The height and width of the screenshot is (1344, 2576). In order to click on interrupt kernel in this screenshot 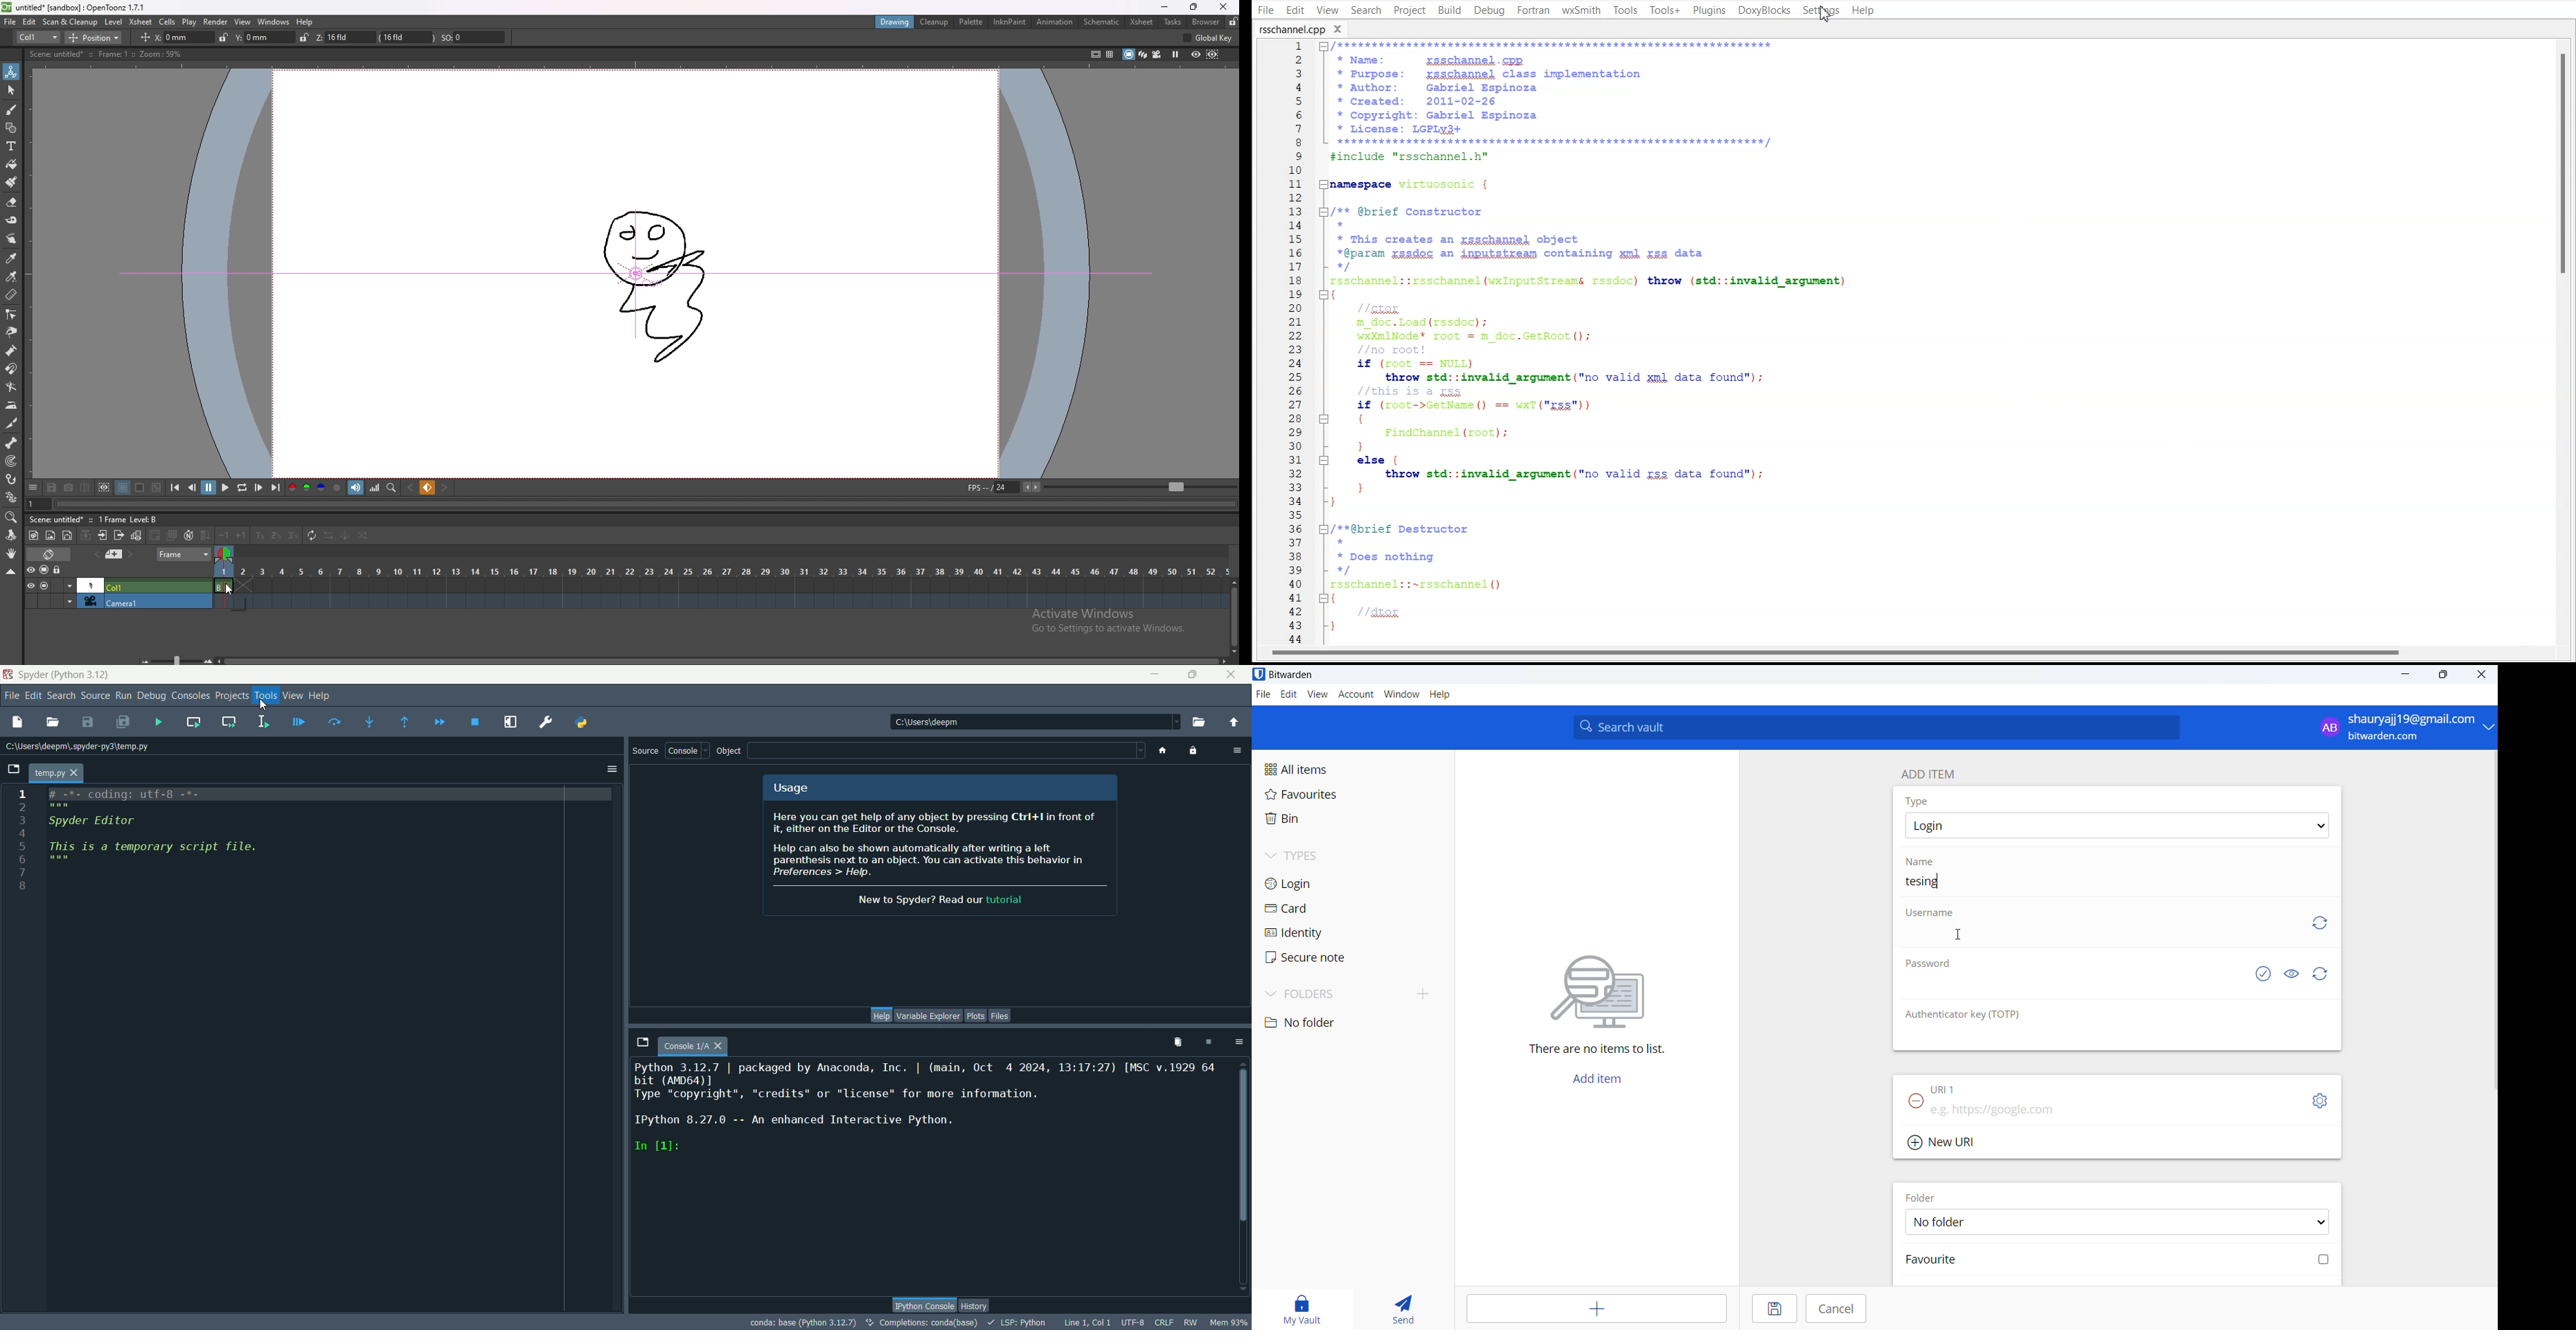, I will do `click(1207, 1041)`.